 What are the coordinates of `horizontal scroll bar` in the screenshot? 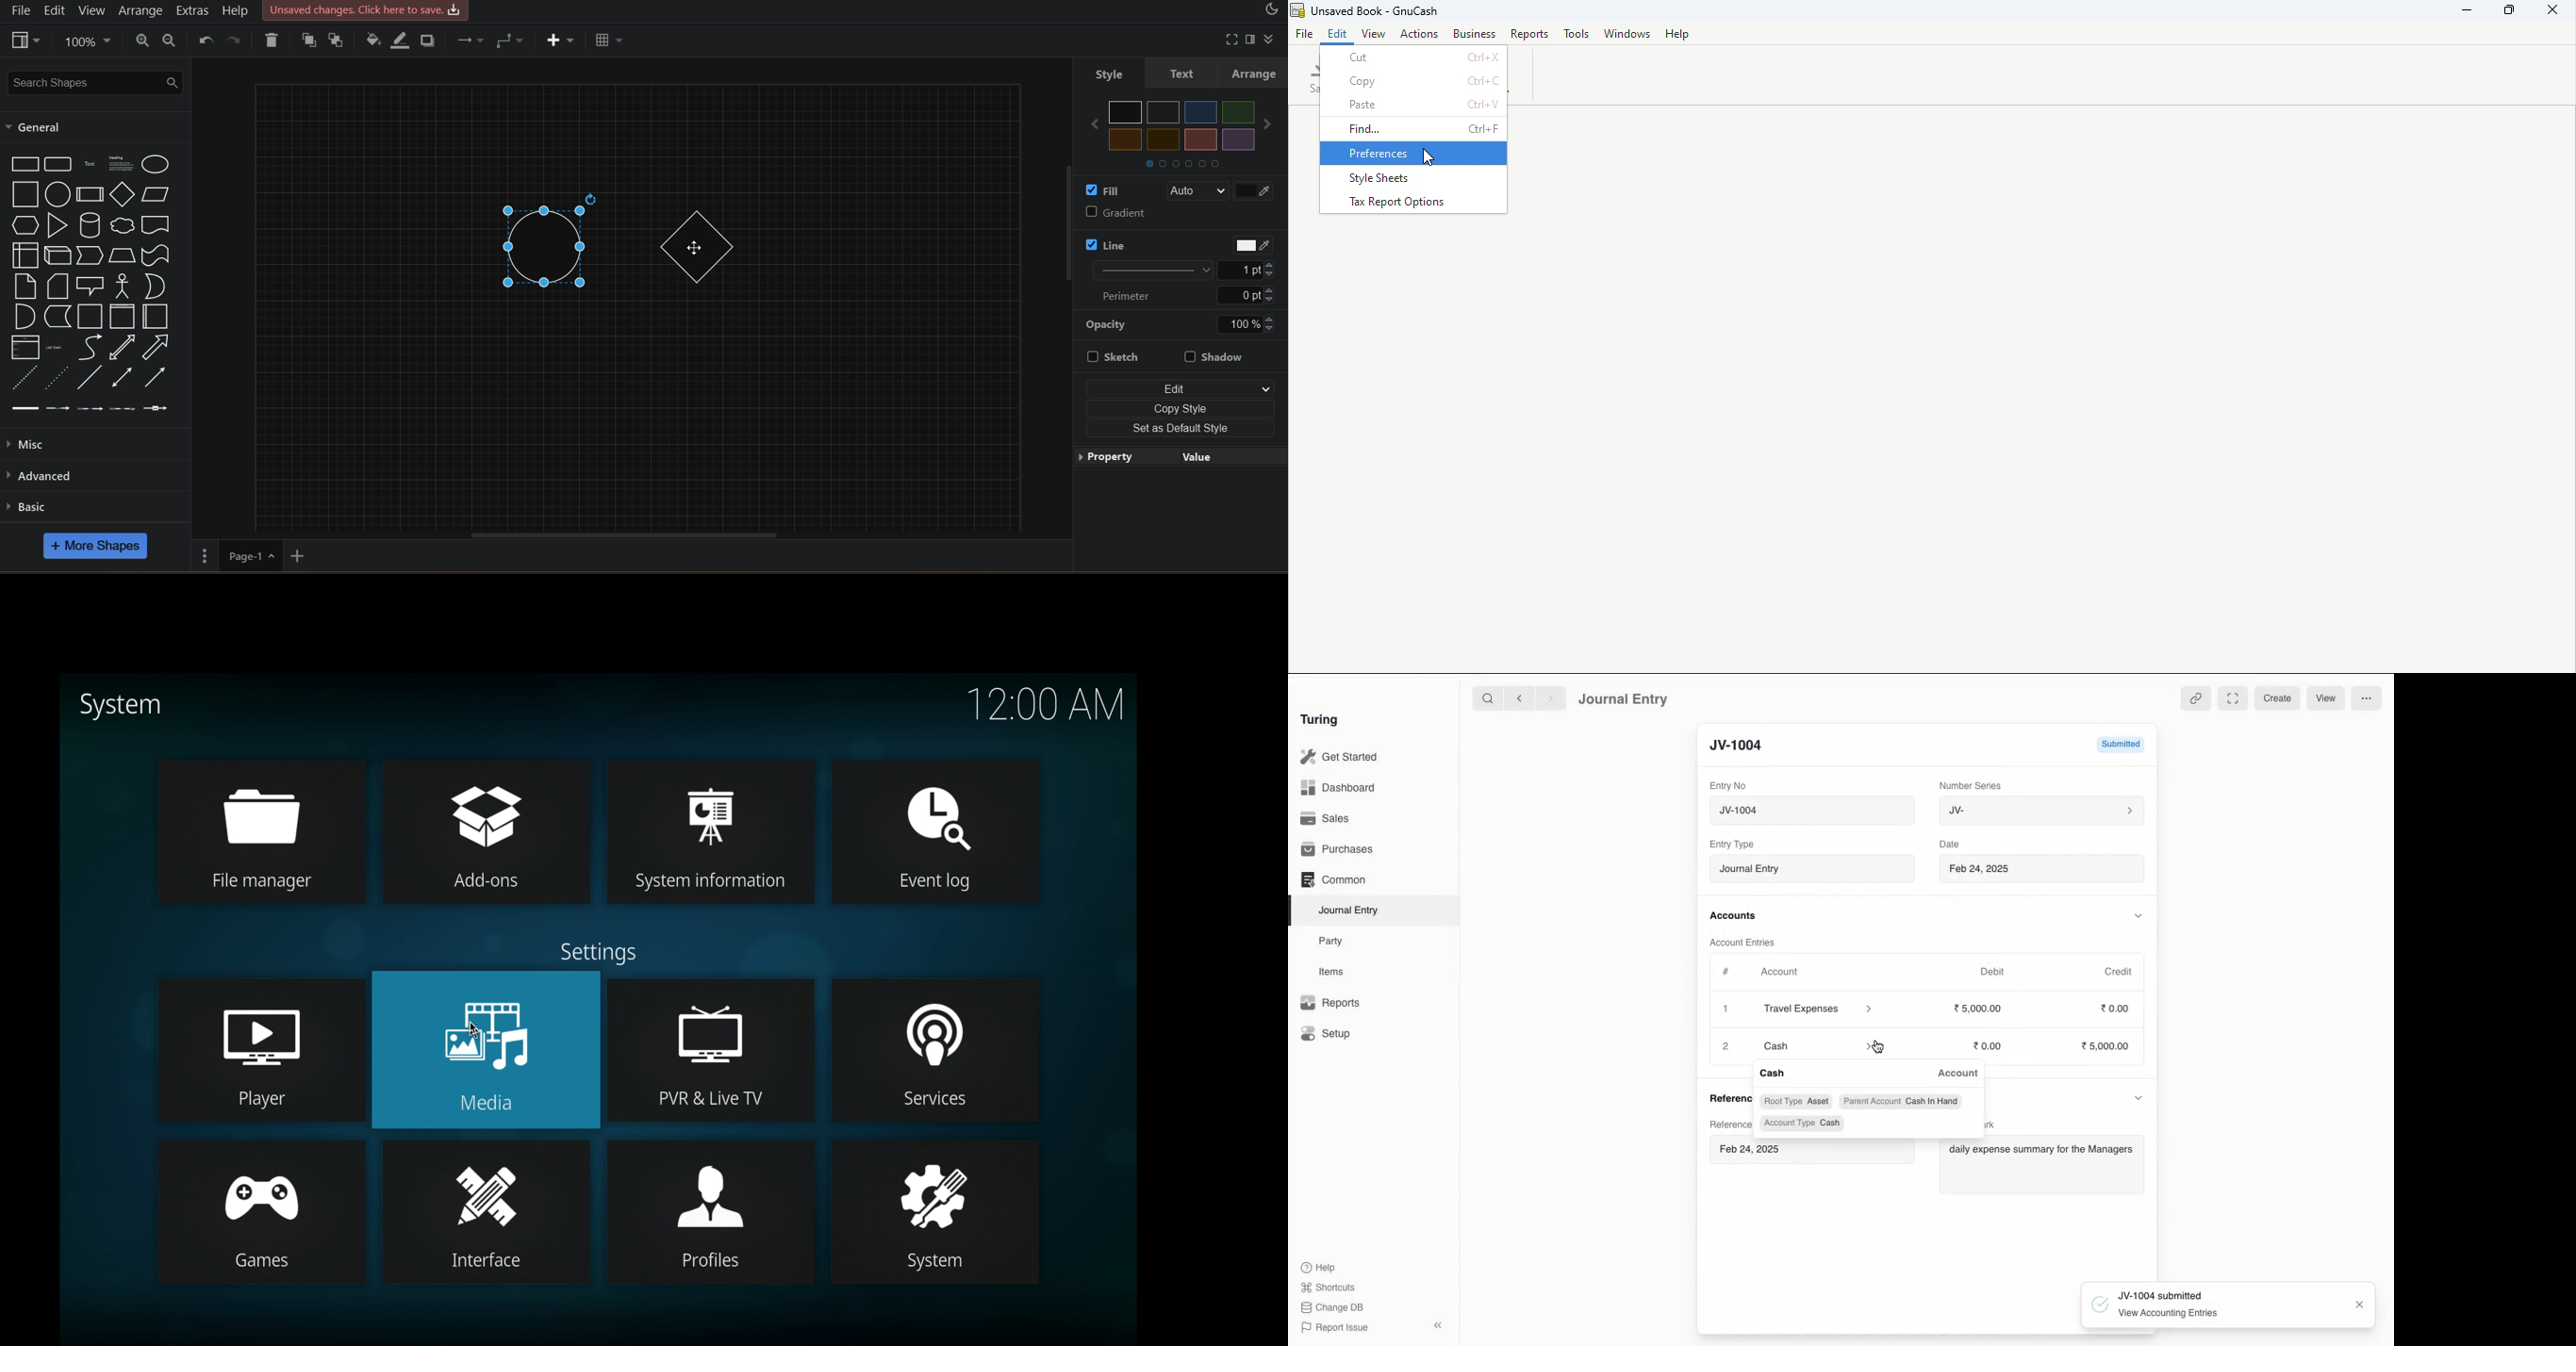 It's located at (625, 536).